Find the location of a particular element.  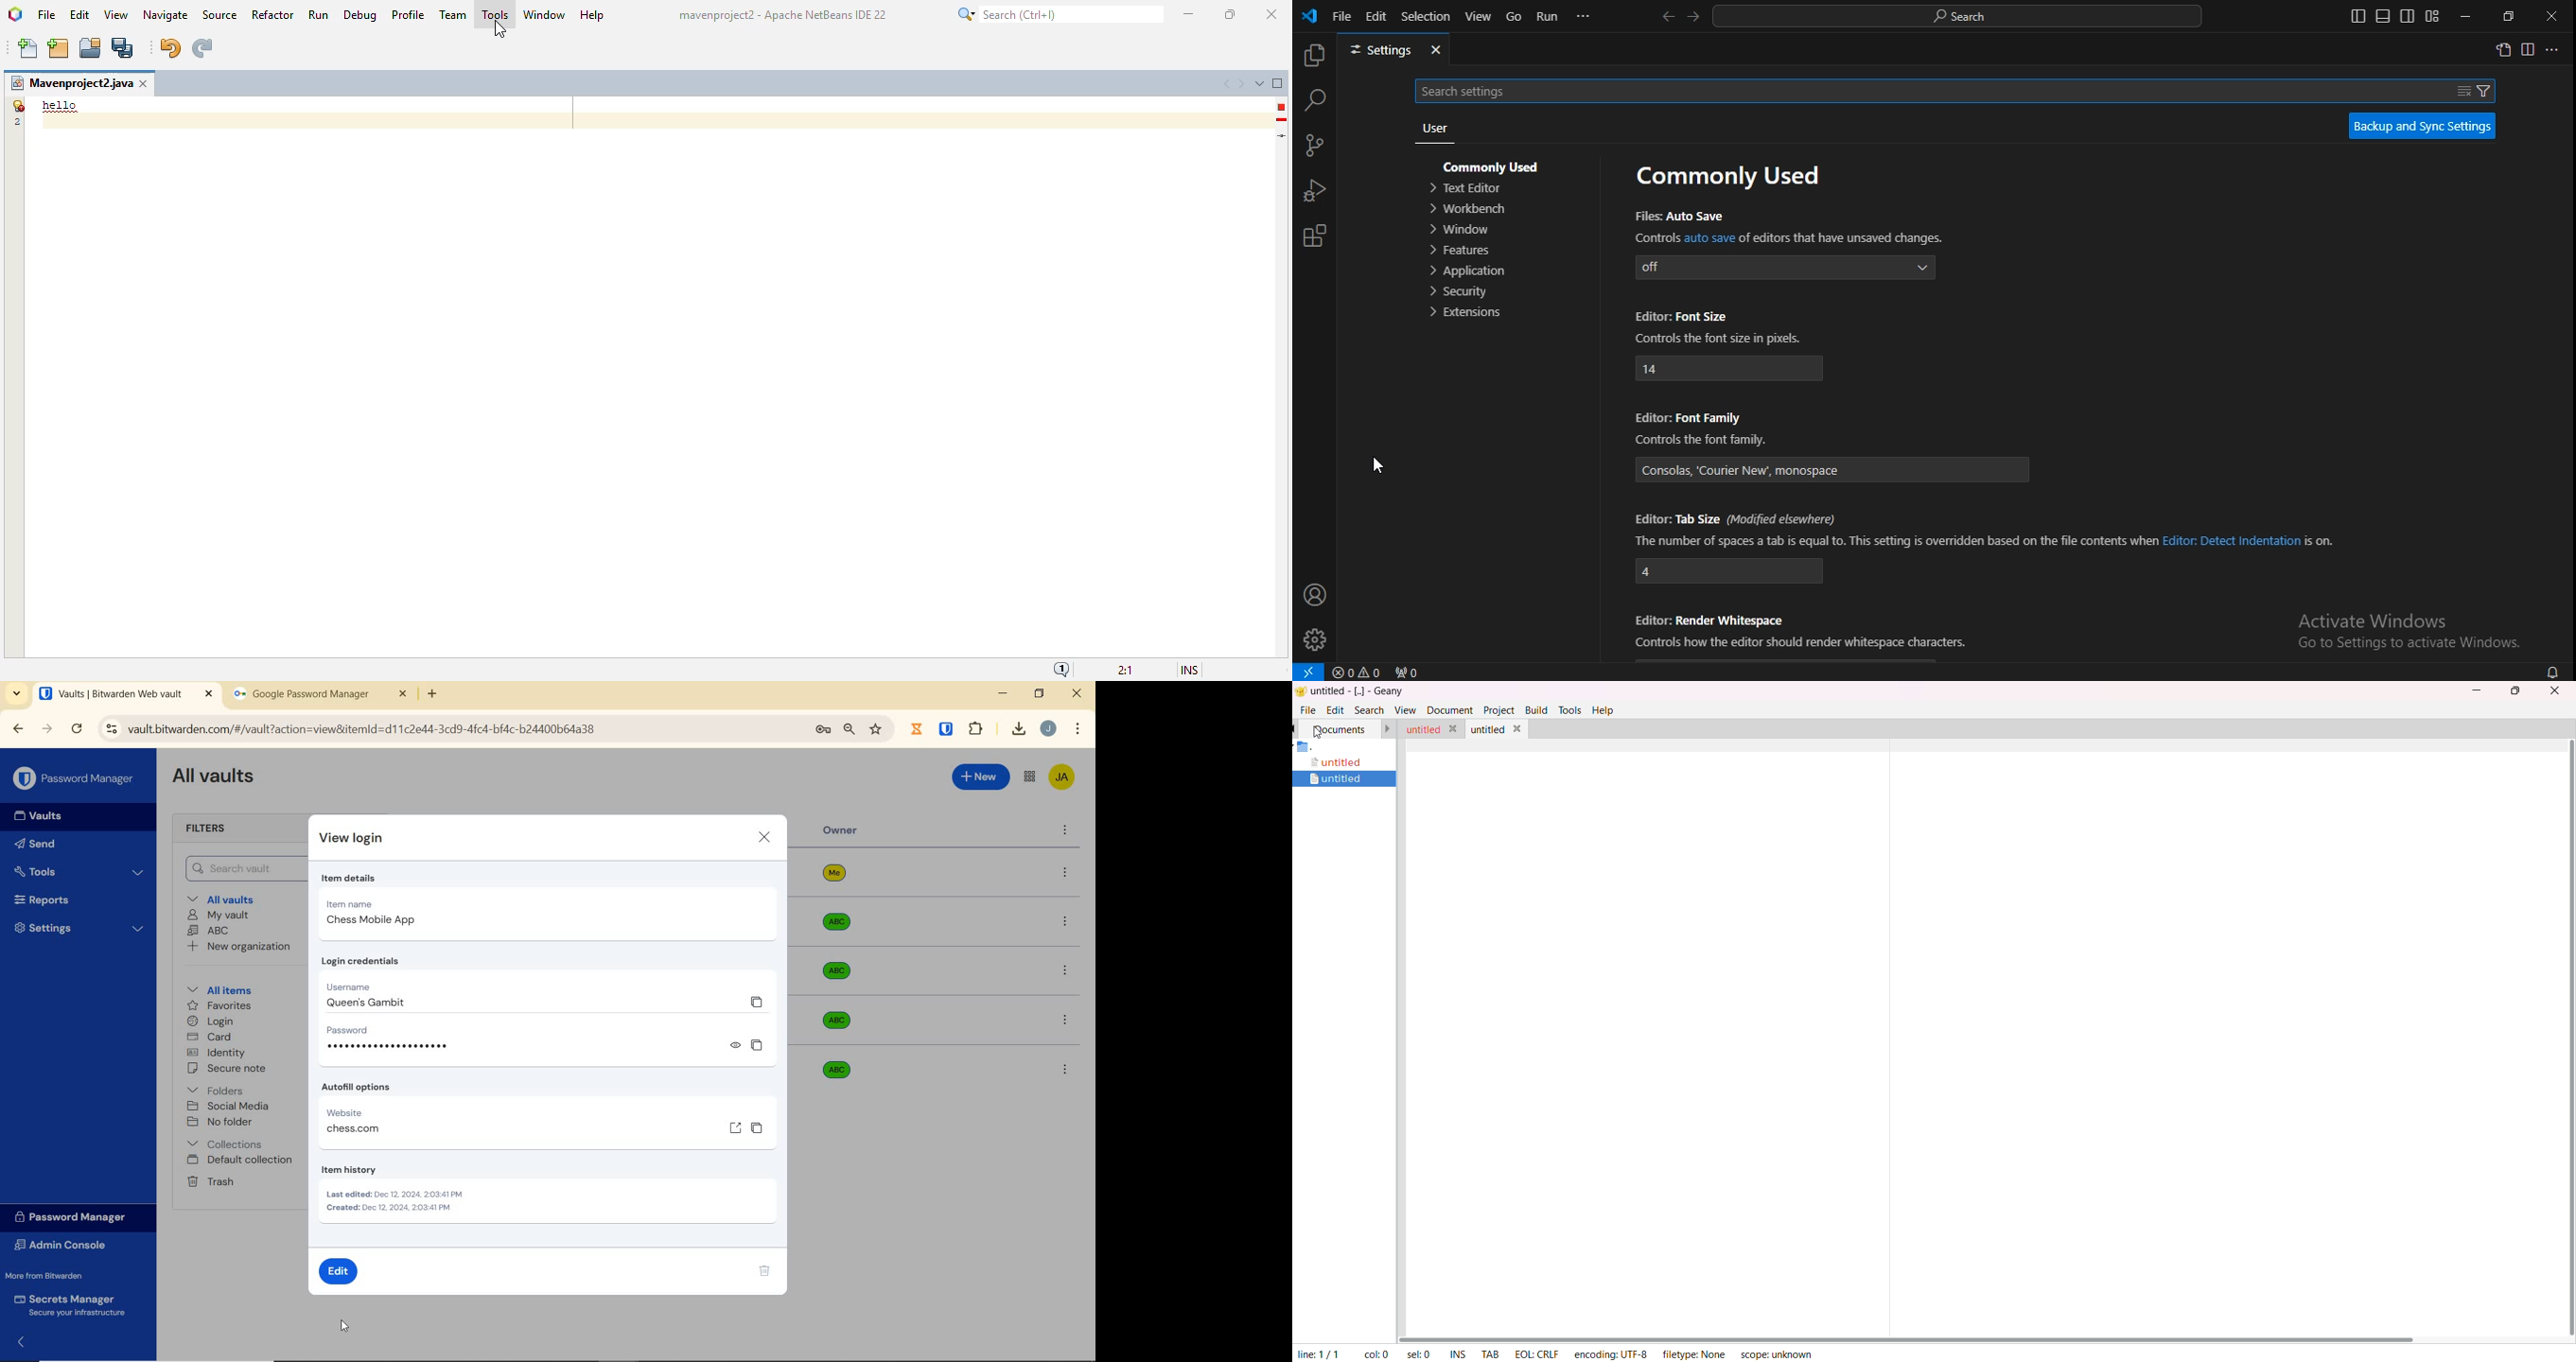

Search Vault is located at coordinates (242, 868).